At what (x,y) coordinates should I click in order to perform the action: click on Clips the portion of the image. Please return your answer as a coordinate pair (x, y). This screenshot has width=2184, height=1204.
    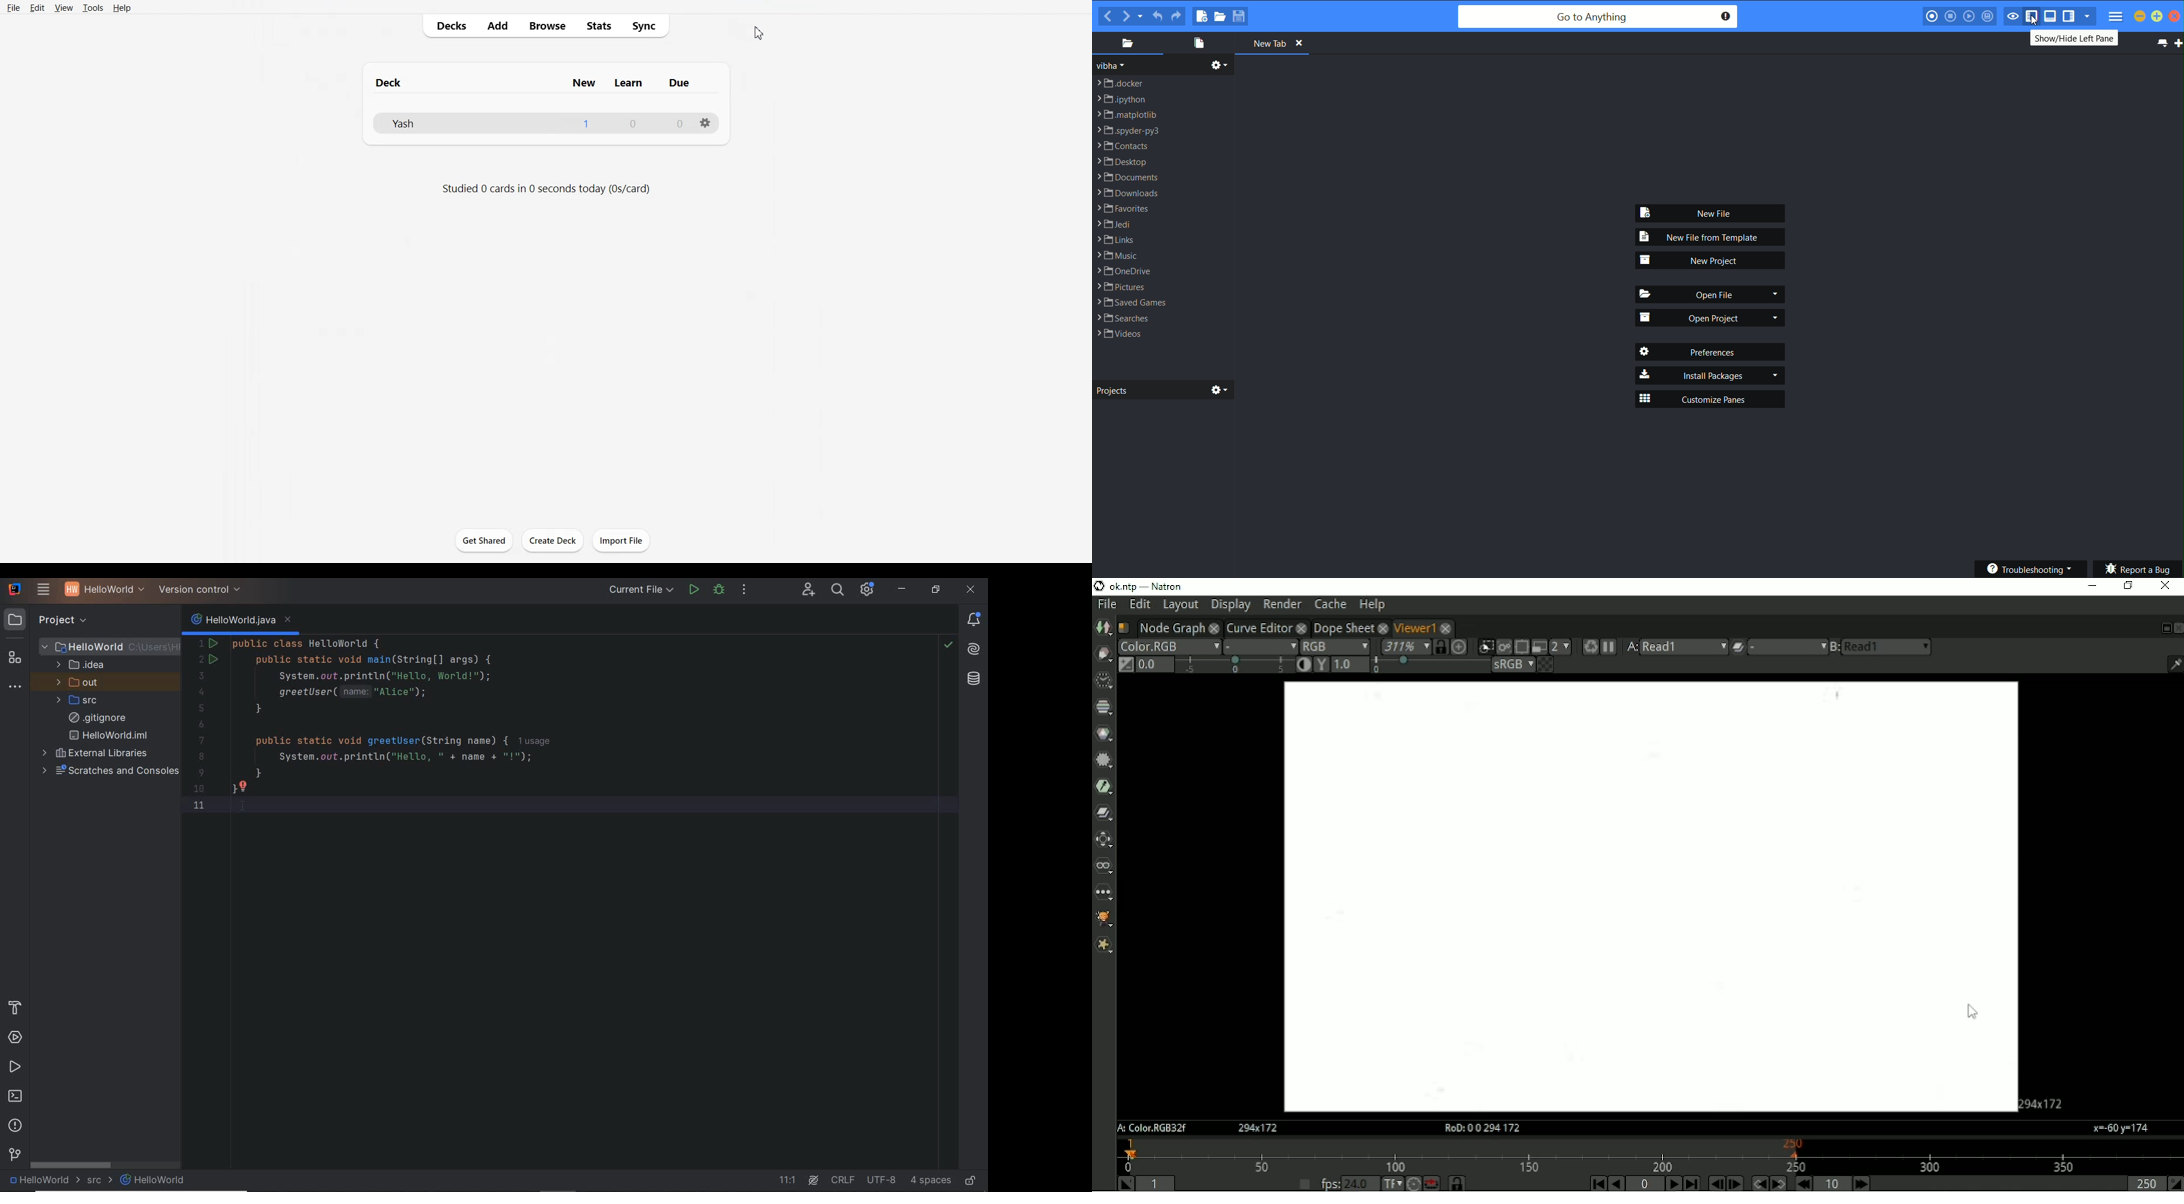
    Looking at the image, I should click on (1485, 647).